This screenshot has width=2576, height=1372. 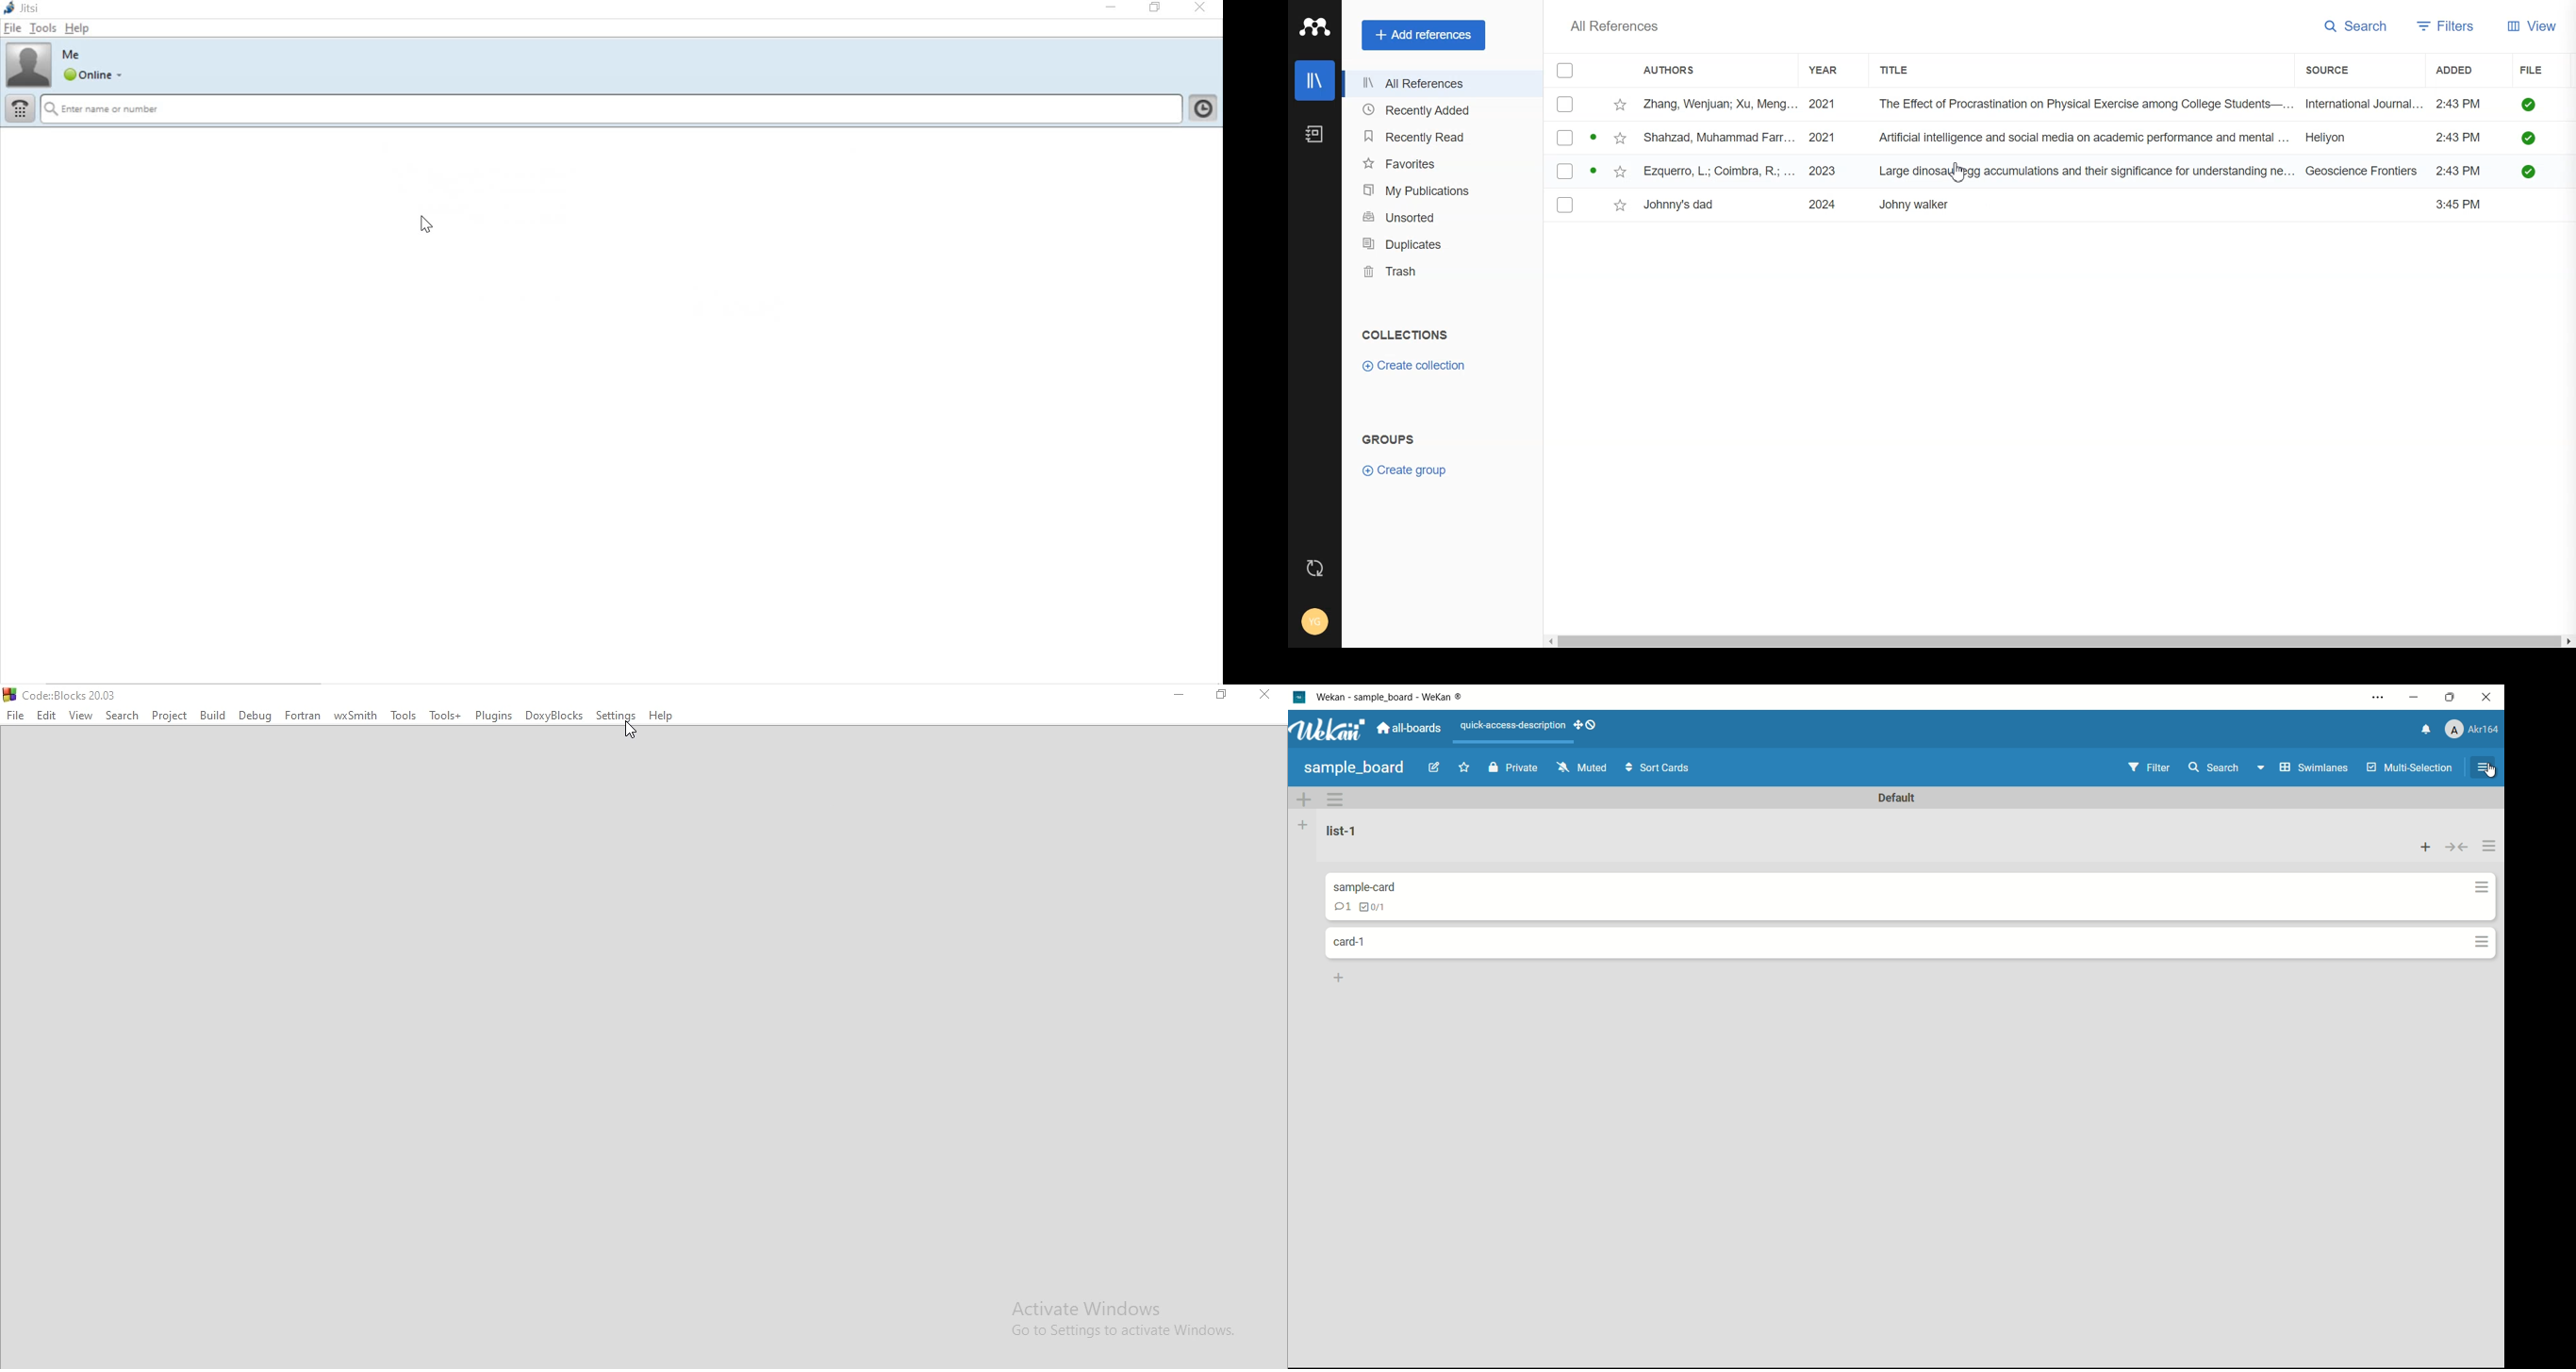 I want to click on click to show history, so click(x=1205, y=110).